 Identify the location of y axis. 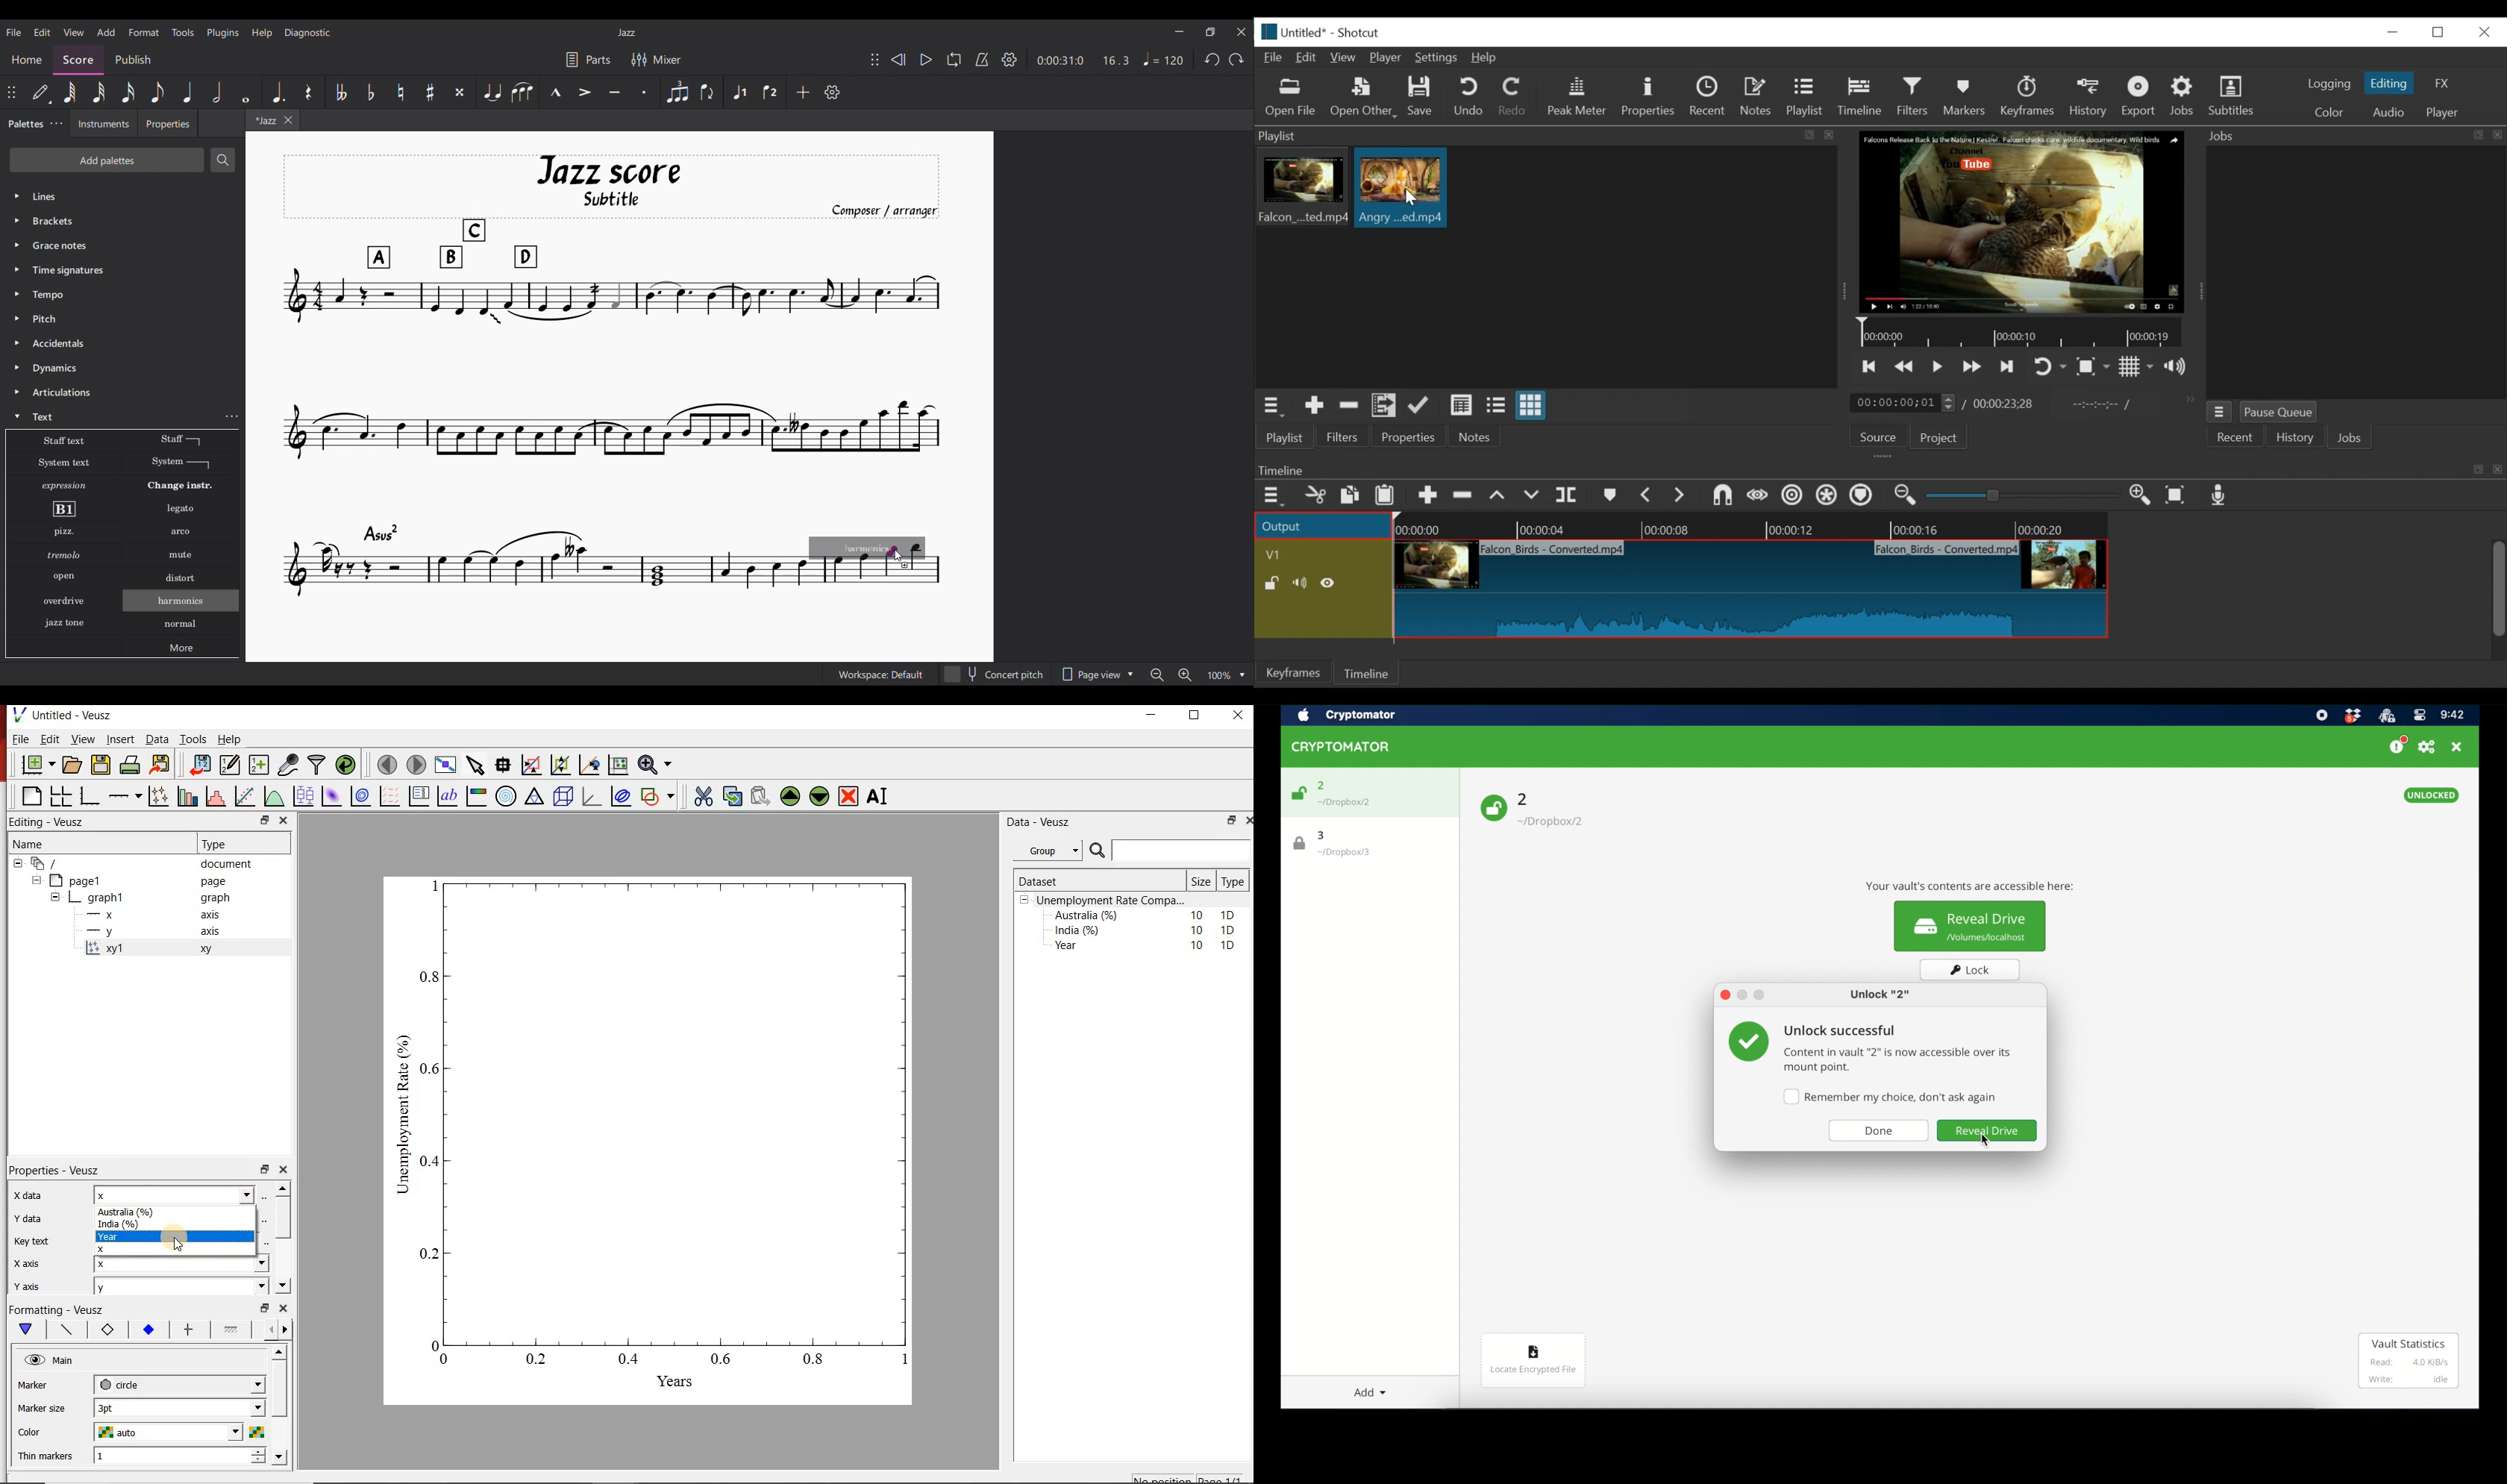
(37, 1284).